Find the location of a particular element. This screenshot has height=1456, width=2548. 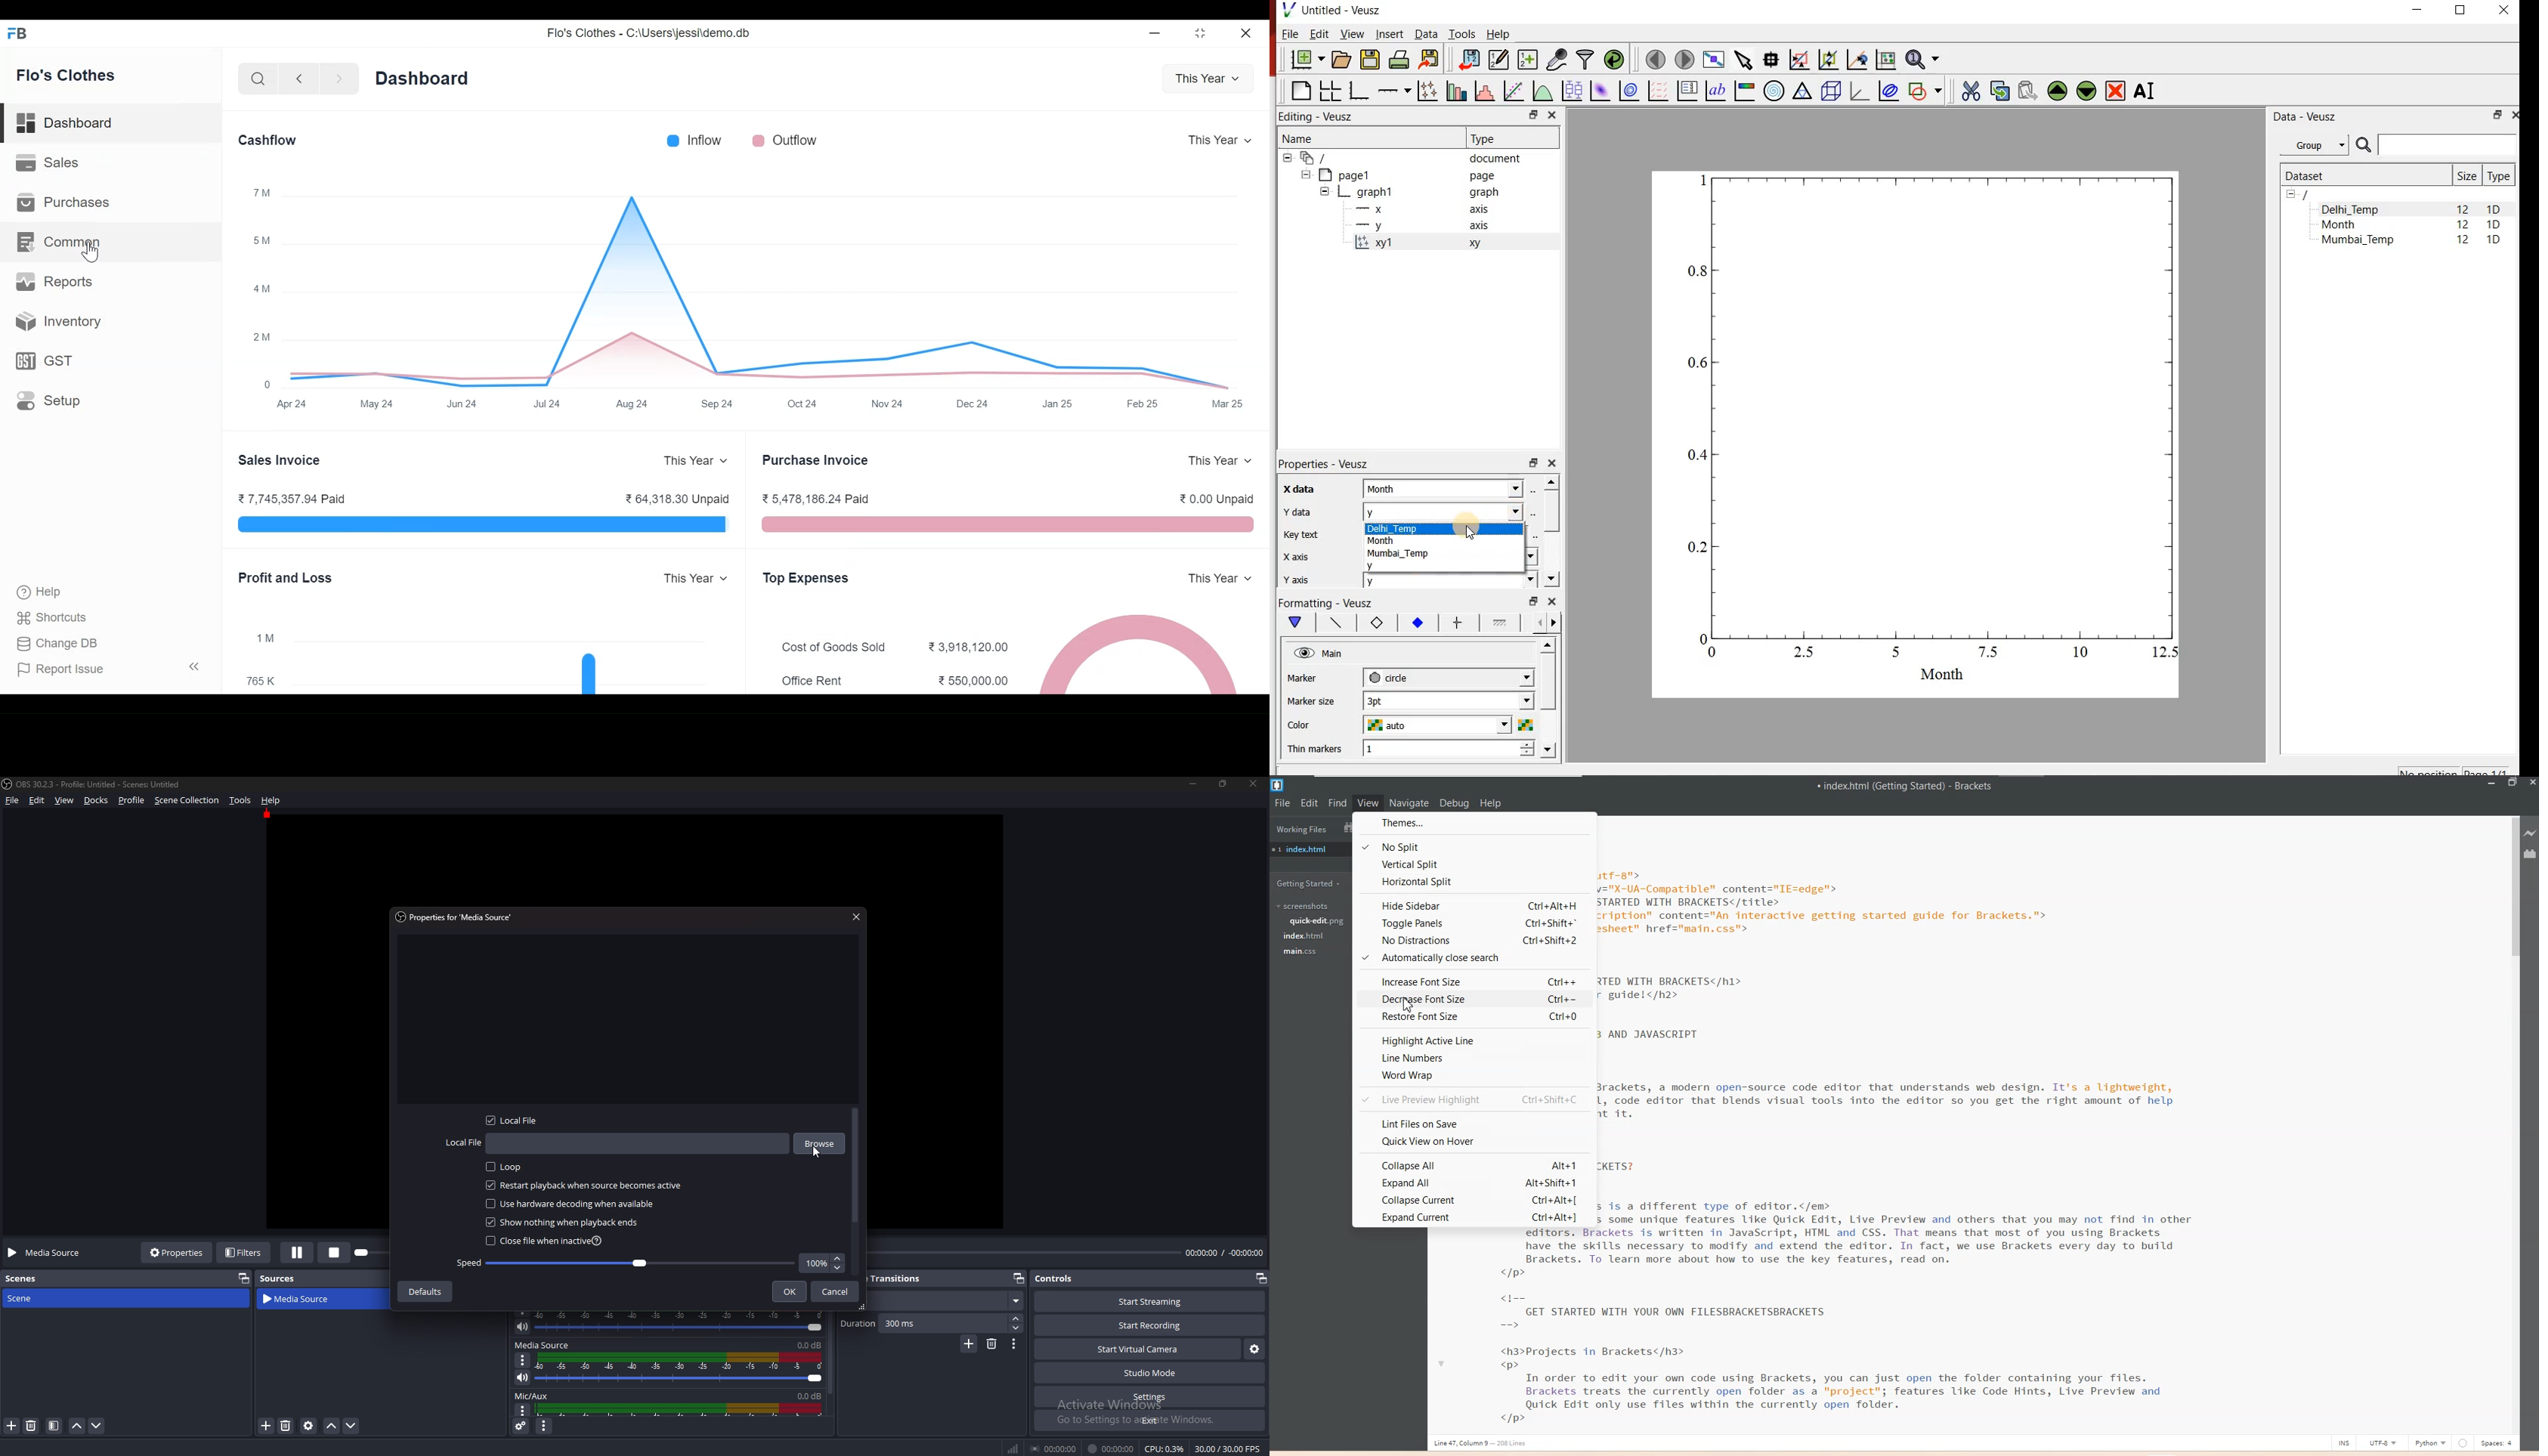

0.0db is located at coordinates (811, 1344).